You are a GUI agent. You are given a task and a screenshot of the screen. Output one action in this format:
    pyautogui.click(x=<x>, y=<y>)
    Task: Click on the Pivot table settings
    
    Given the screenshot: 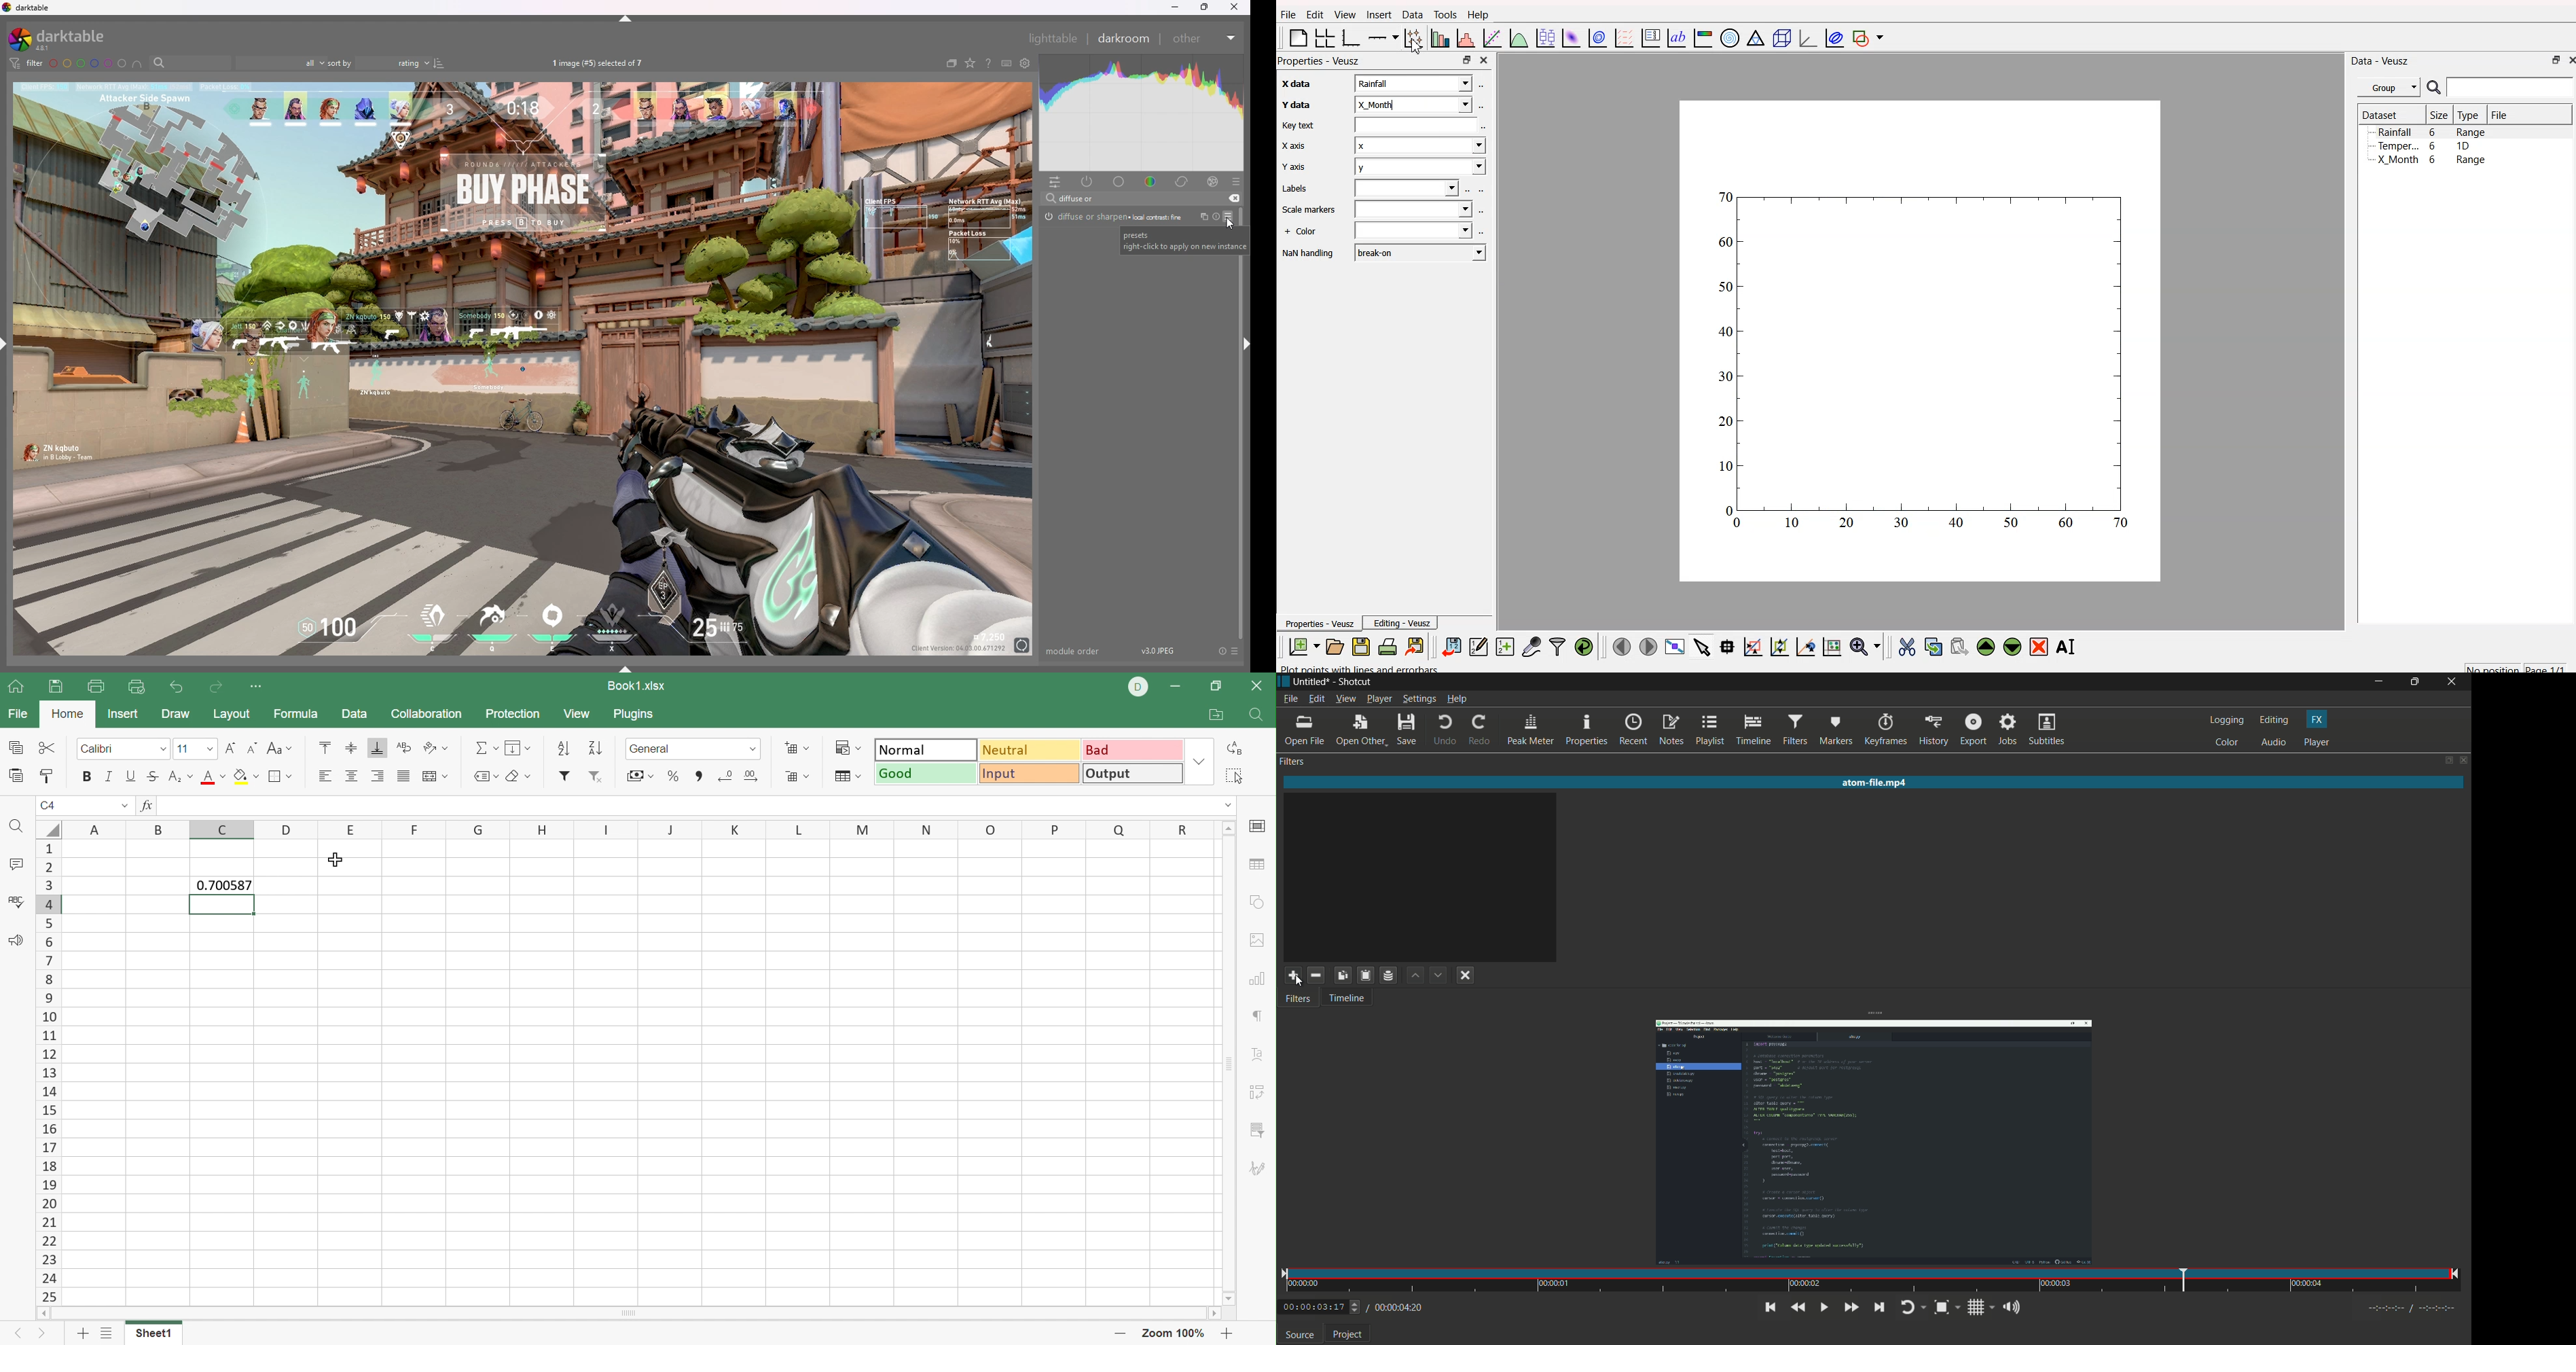 What is the action you would take?
    pyautogui.click(x=1259, y=1091)
    